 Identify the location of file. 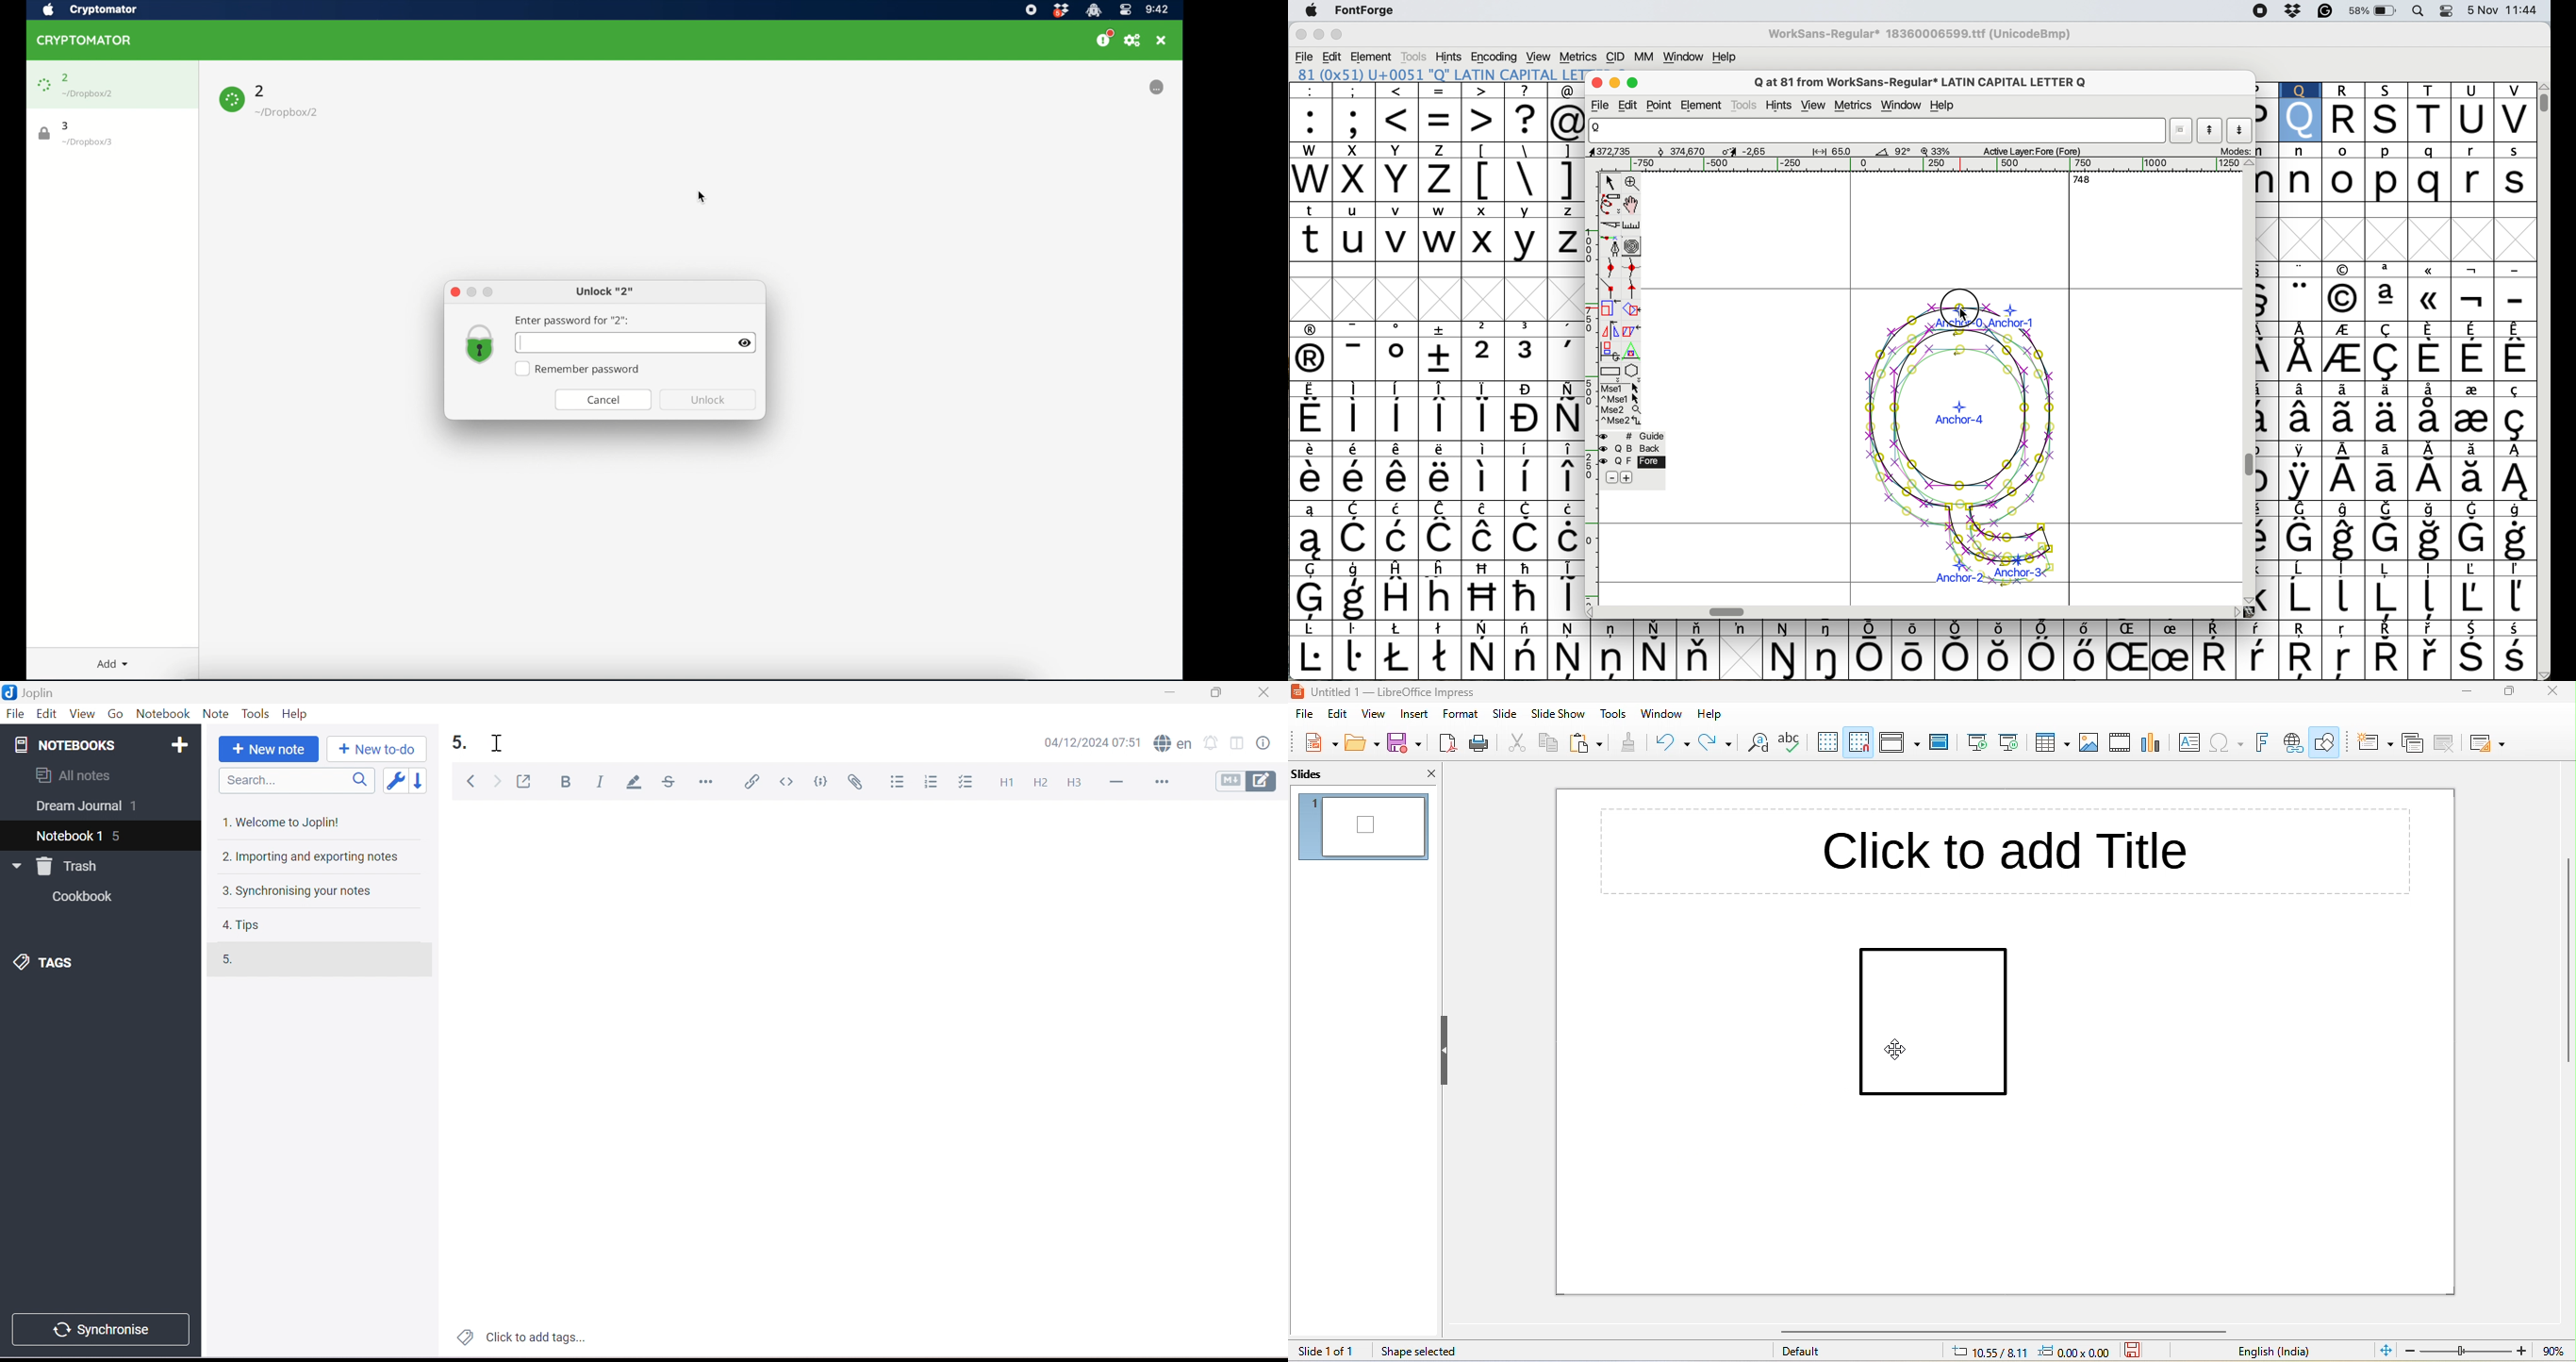
(1302, 715).